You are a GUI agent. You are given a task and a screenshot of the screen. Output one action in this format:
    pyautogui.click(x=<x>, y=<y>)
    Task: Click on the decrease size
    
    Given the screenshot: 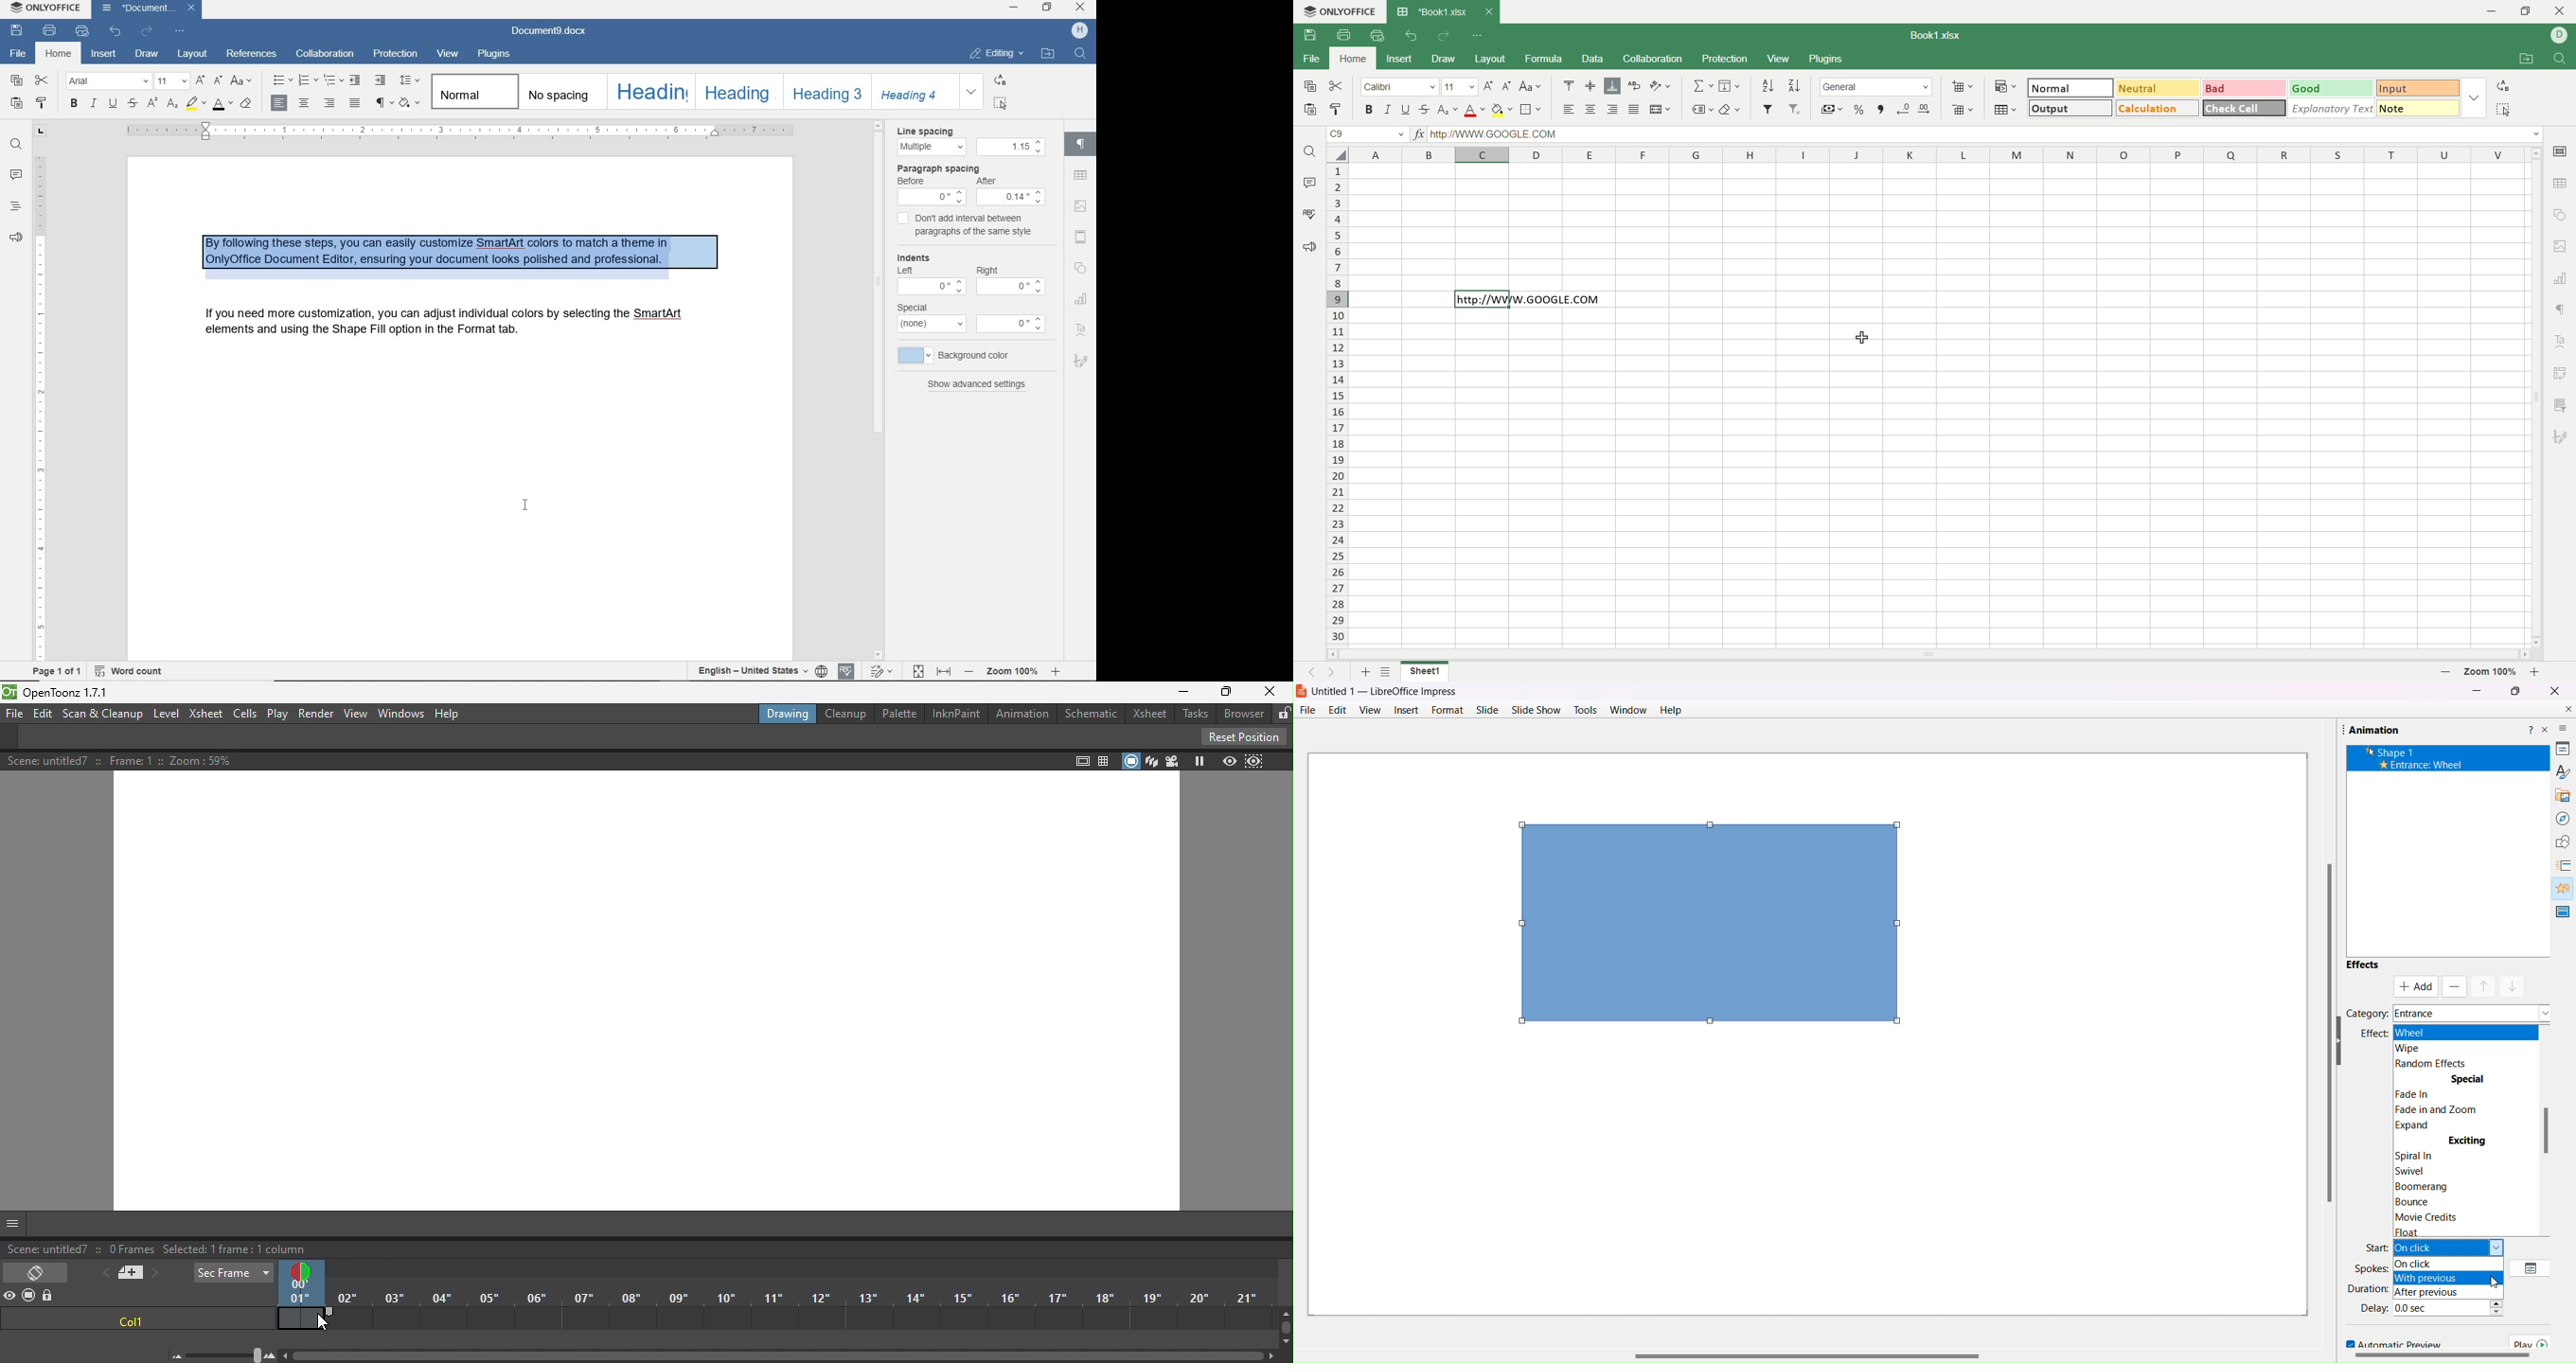 What is the action you would take?
    pyautogui.click(x=1508, y=87)
    